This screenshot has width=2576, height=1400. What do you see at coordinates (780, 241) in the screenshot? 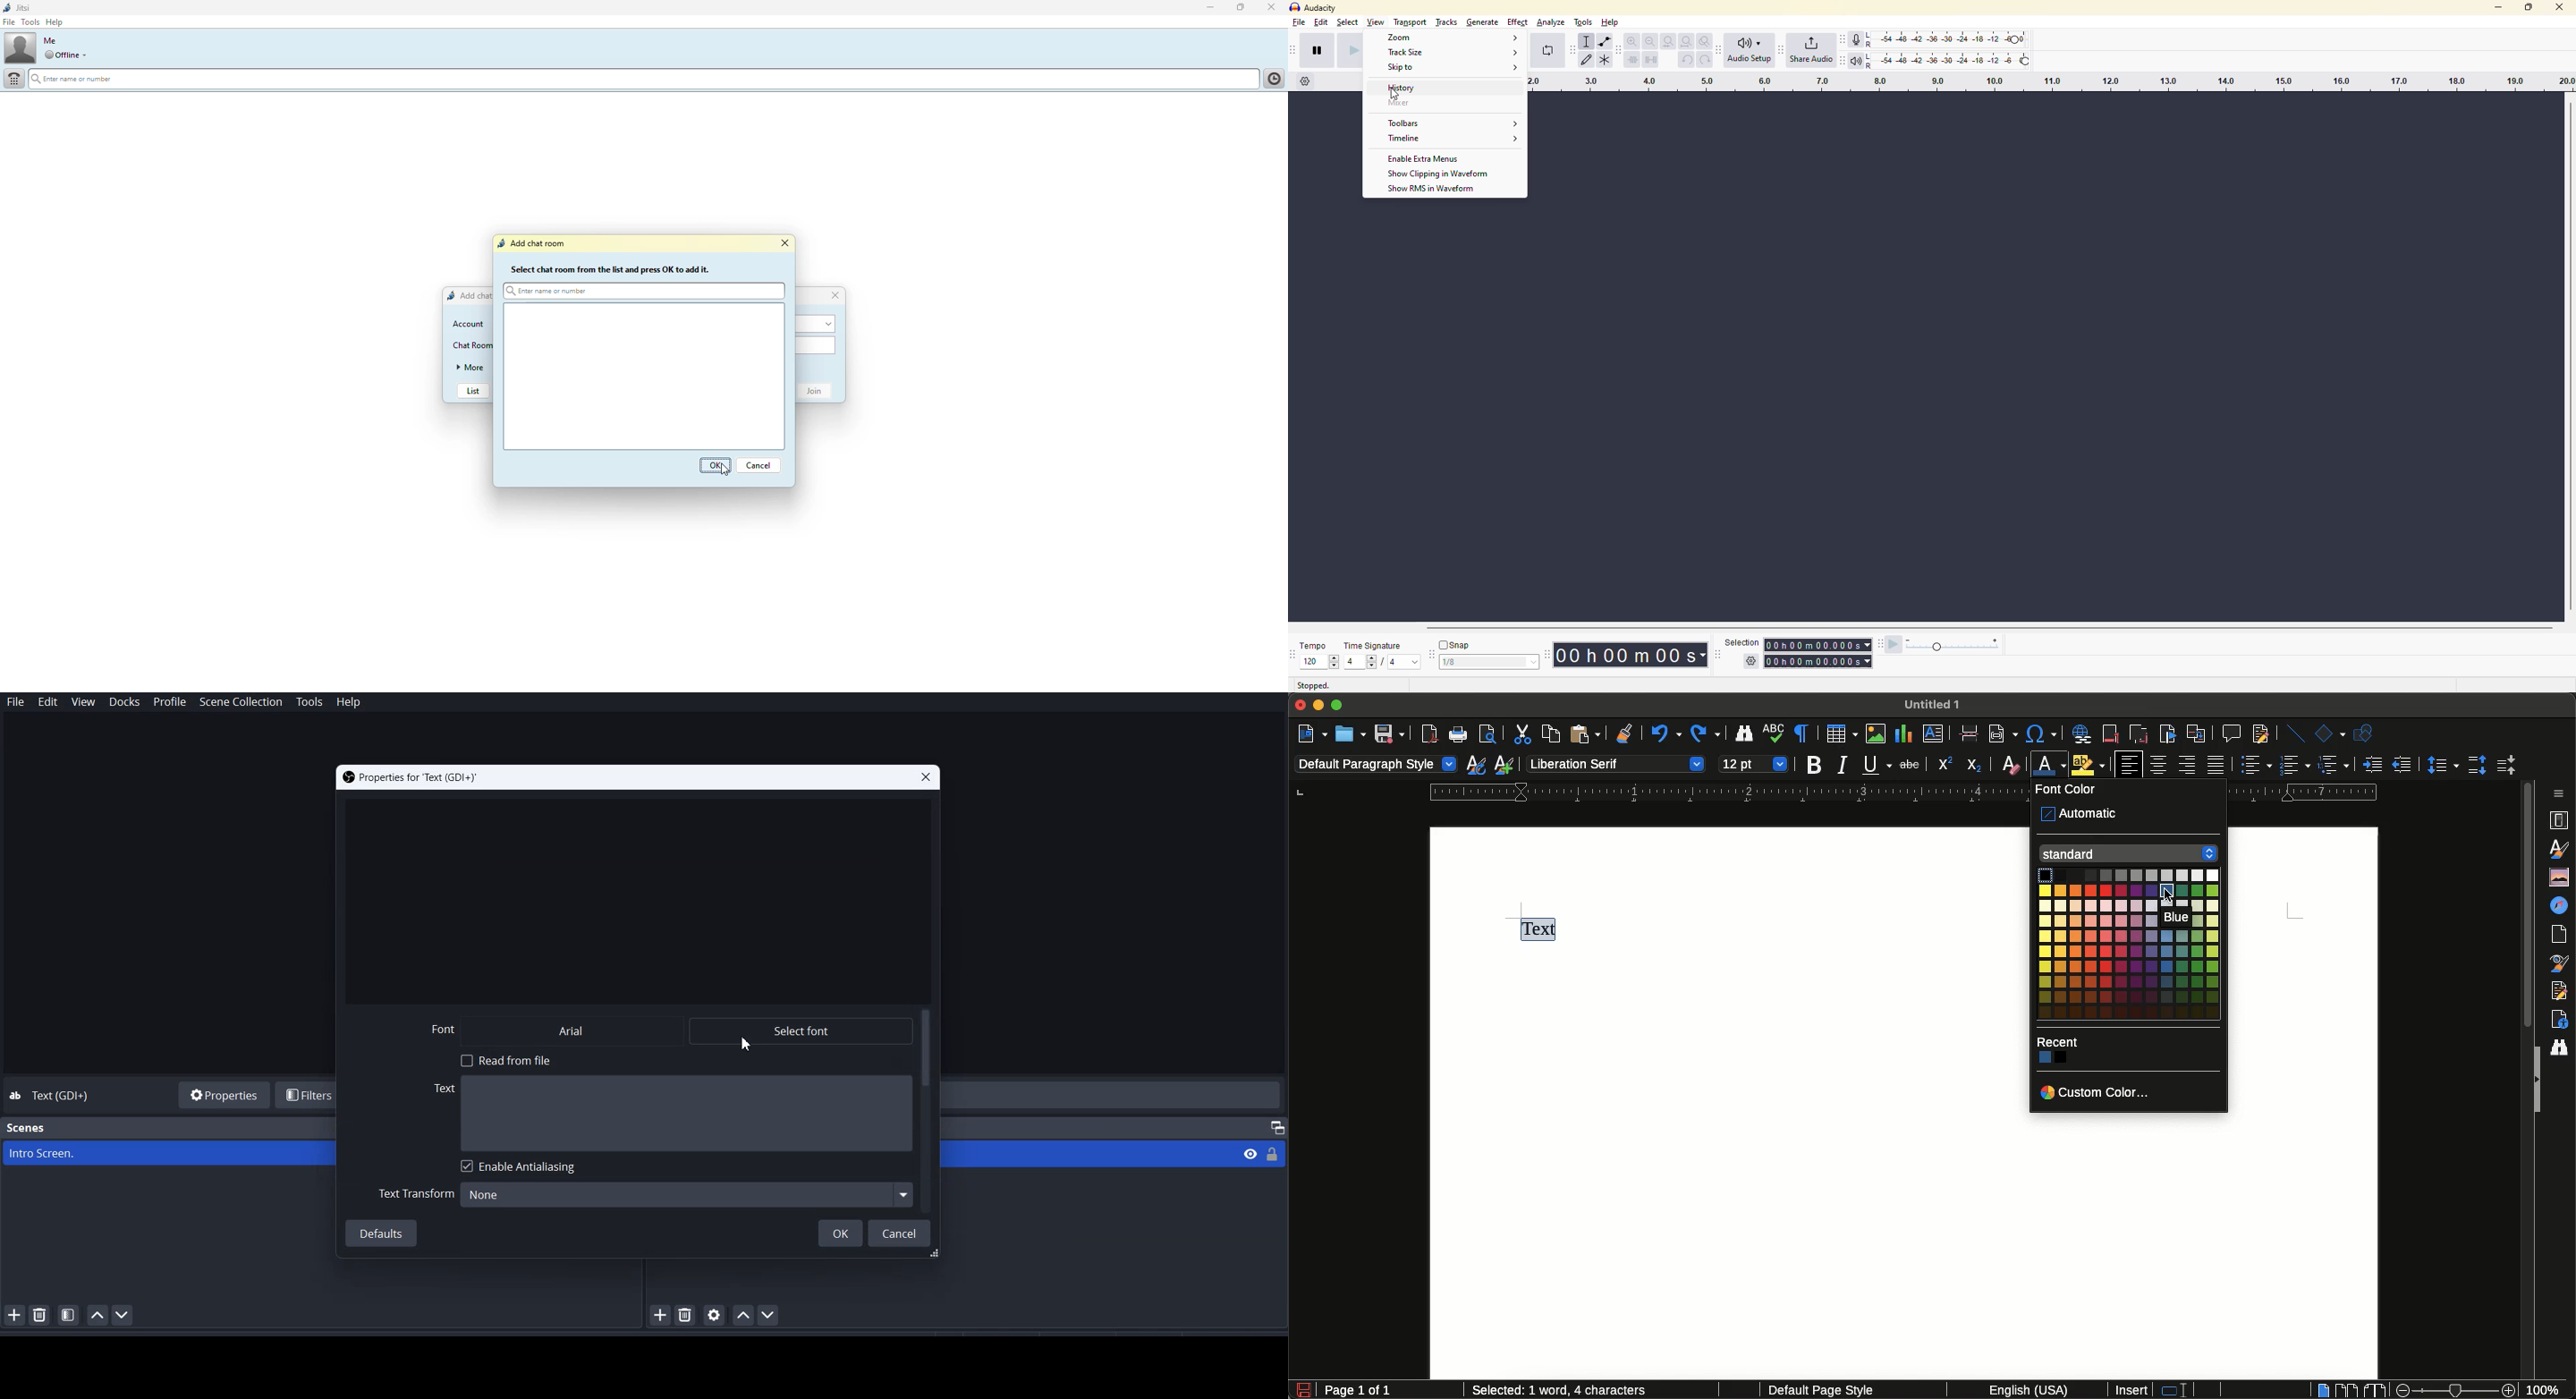
I see `close` at bounding box center [780, 241].